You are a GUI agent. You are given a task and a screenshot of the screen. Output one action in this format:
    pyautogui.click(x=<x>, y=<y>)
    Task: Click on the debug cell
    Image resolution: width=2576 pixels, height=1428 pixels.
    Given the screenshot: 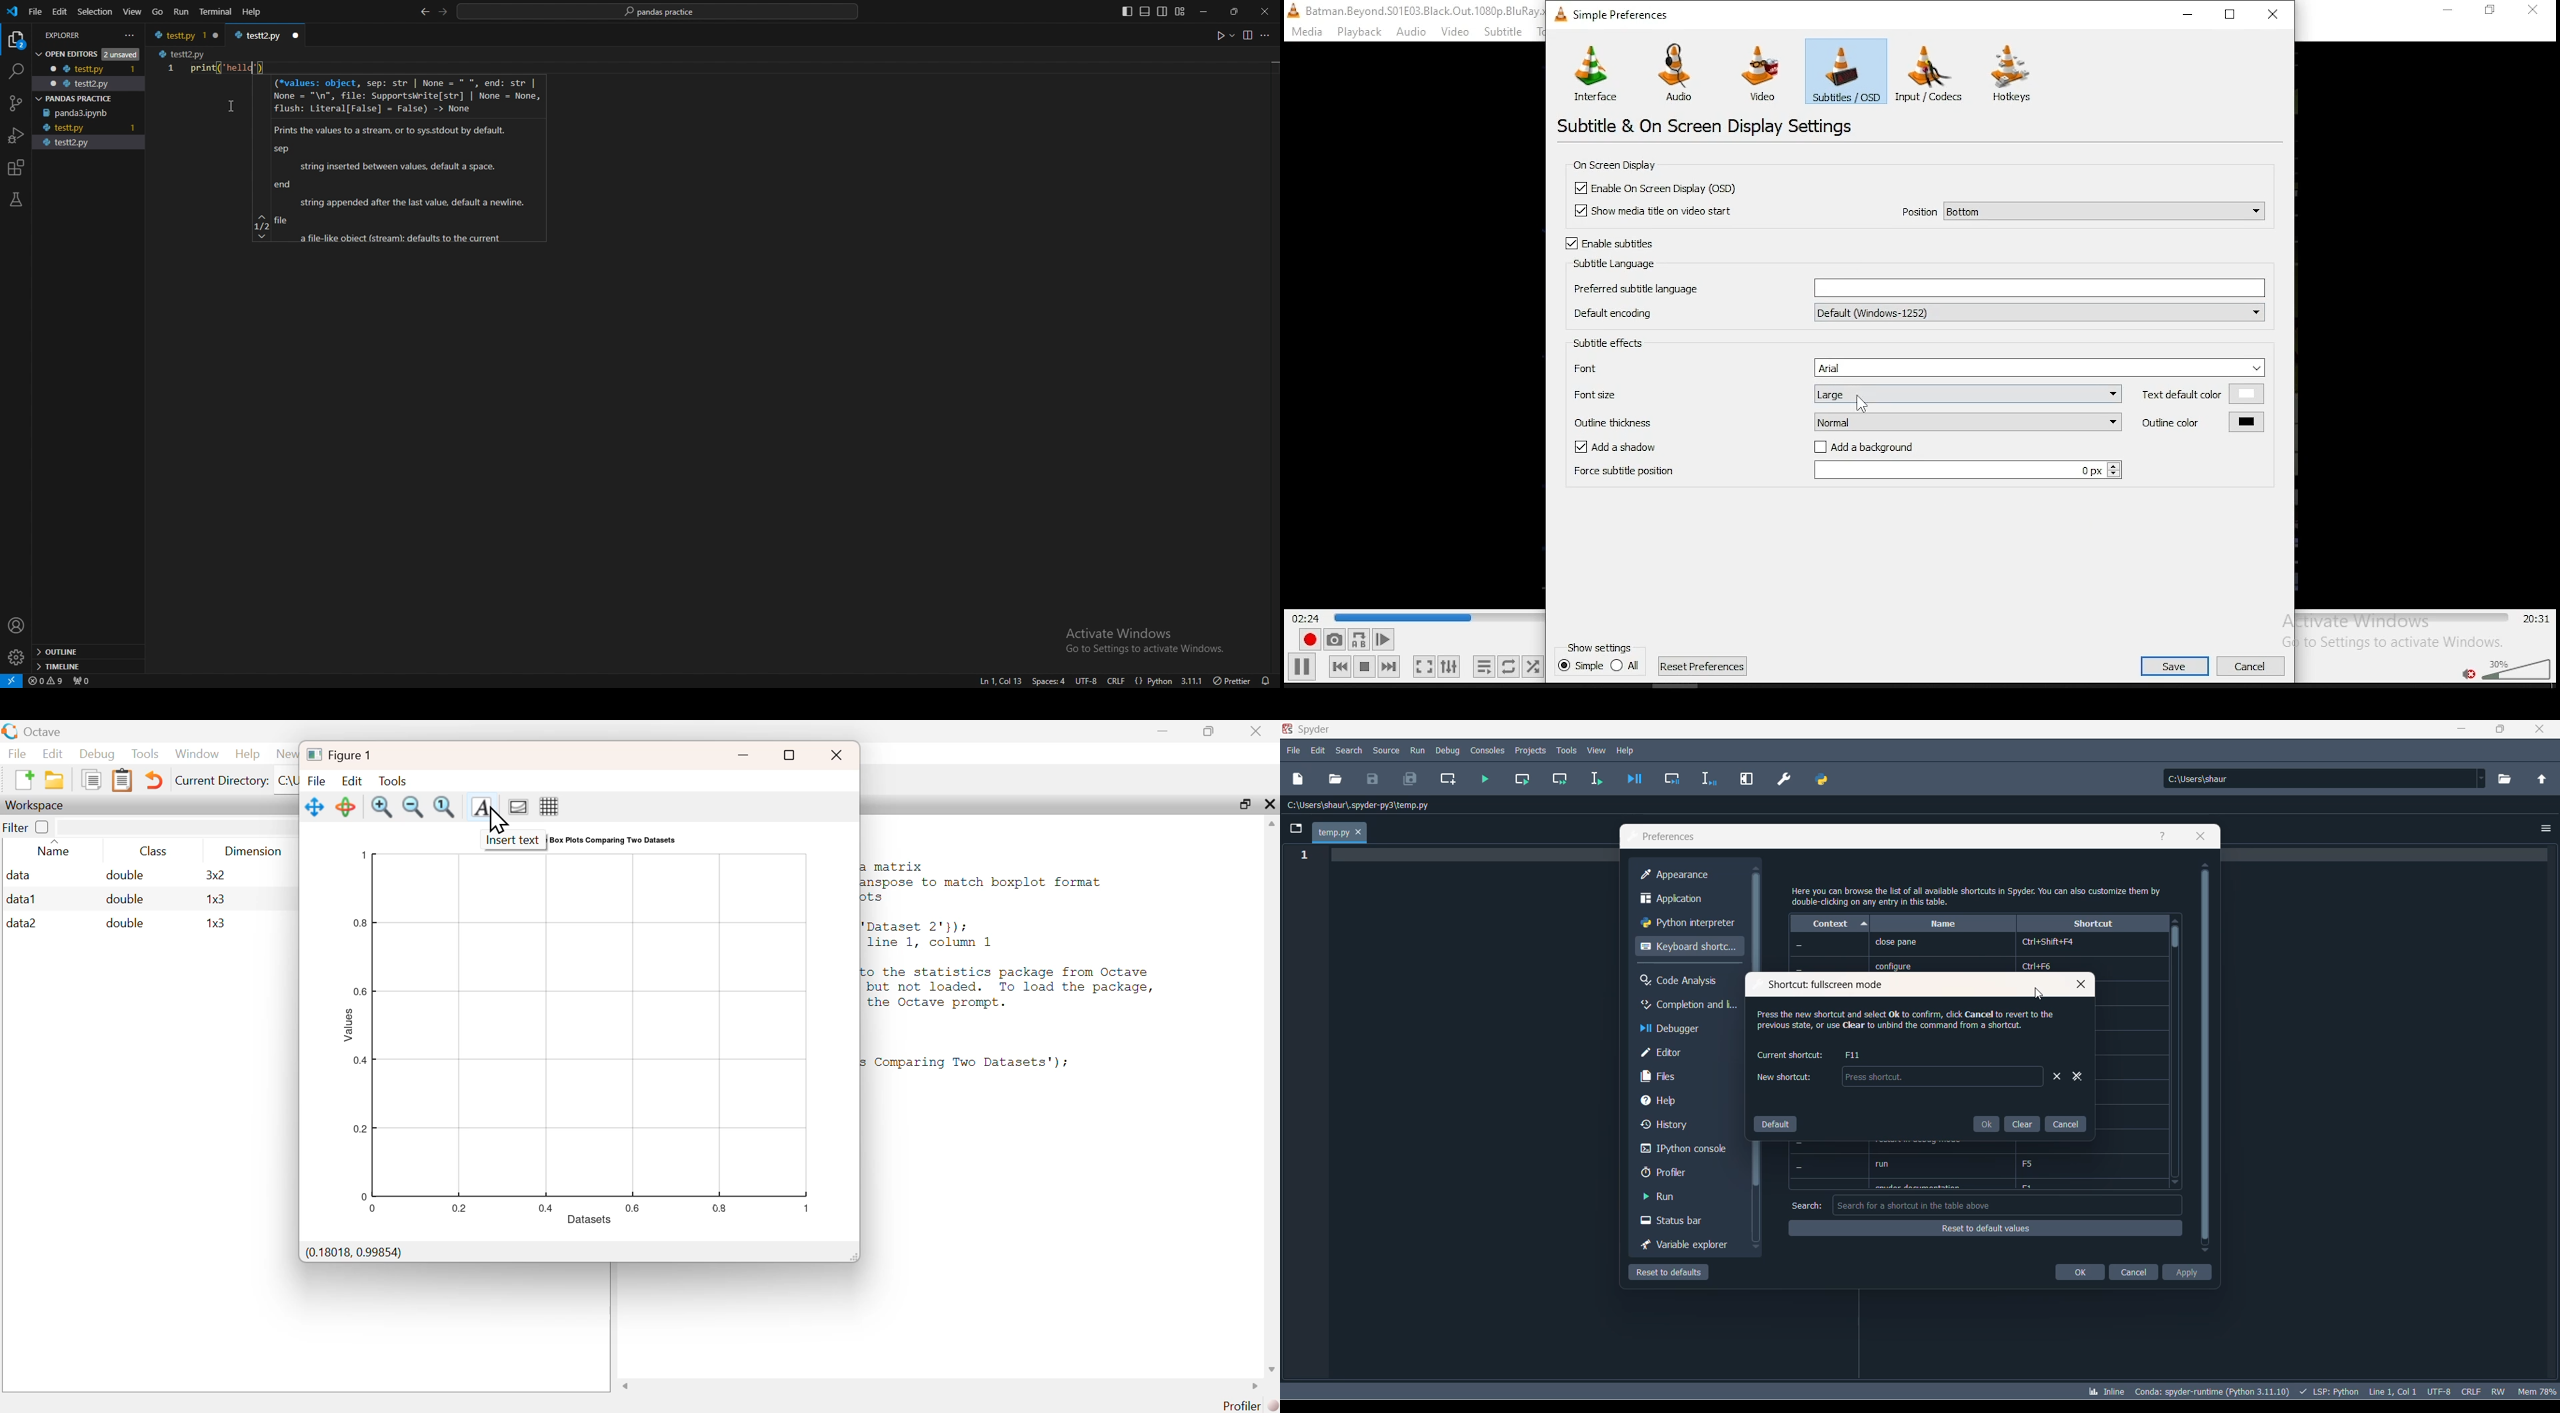 What is the action you would take?
    pyautogui.click(x=1672, y=780)
    